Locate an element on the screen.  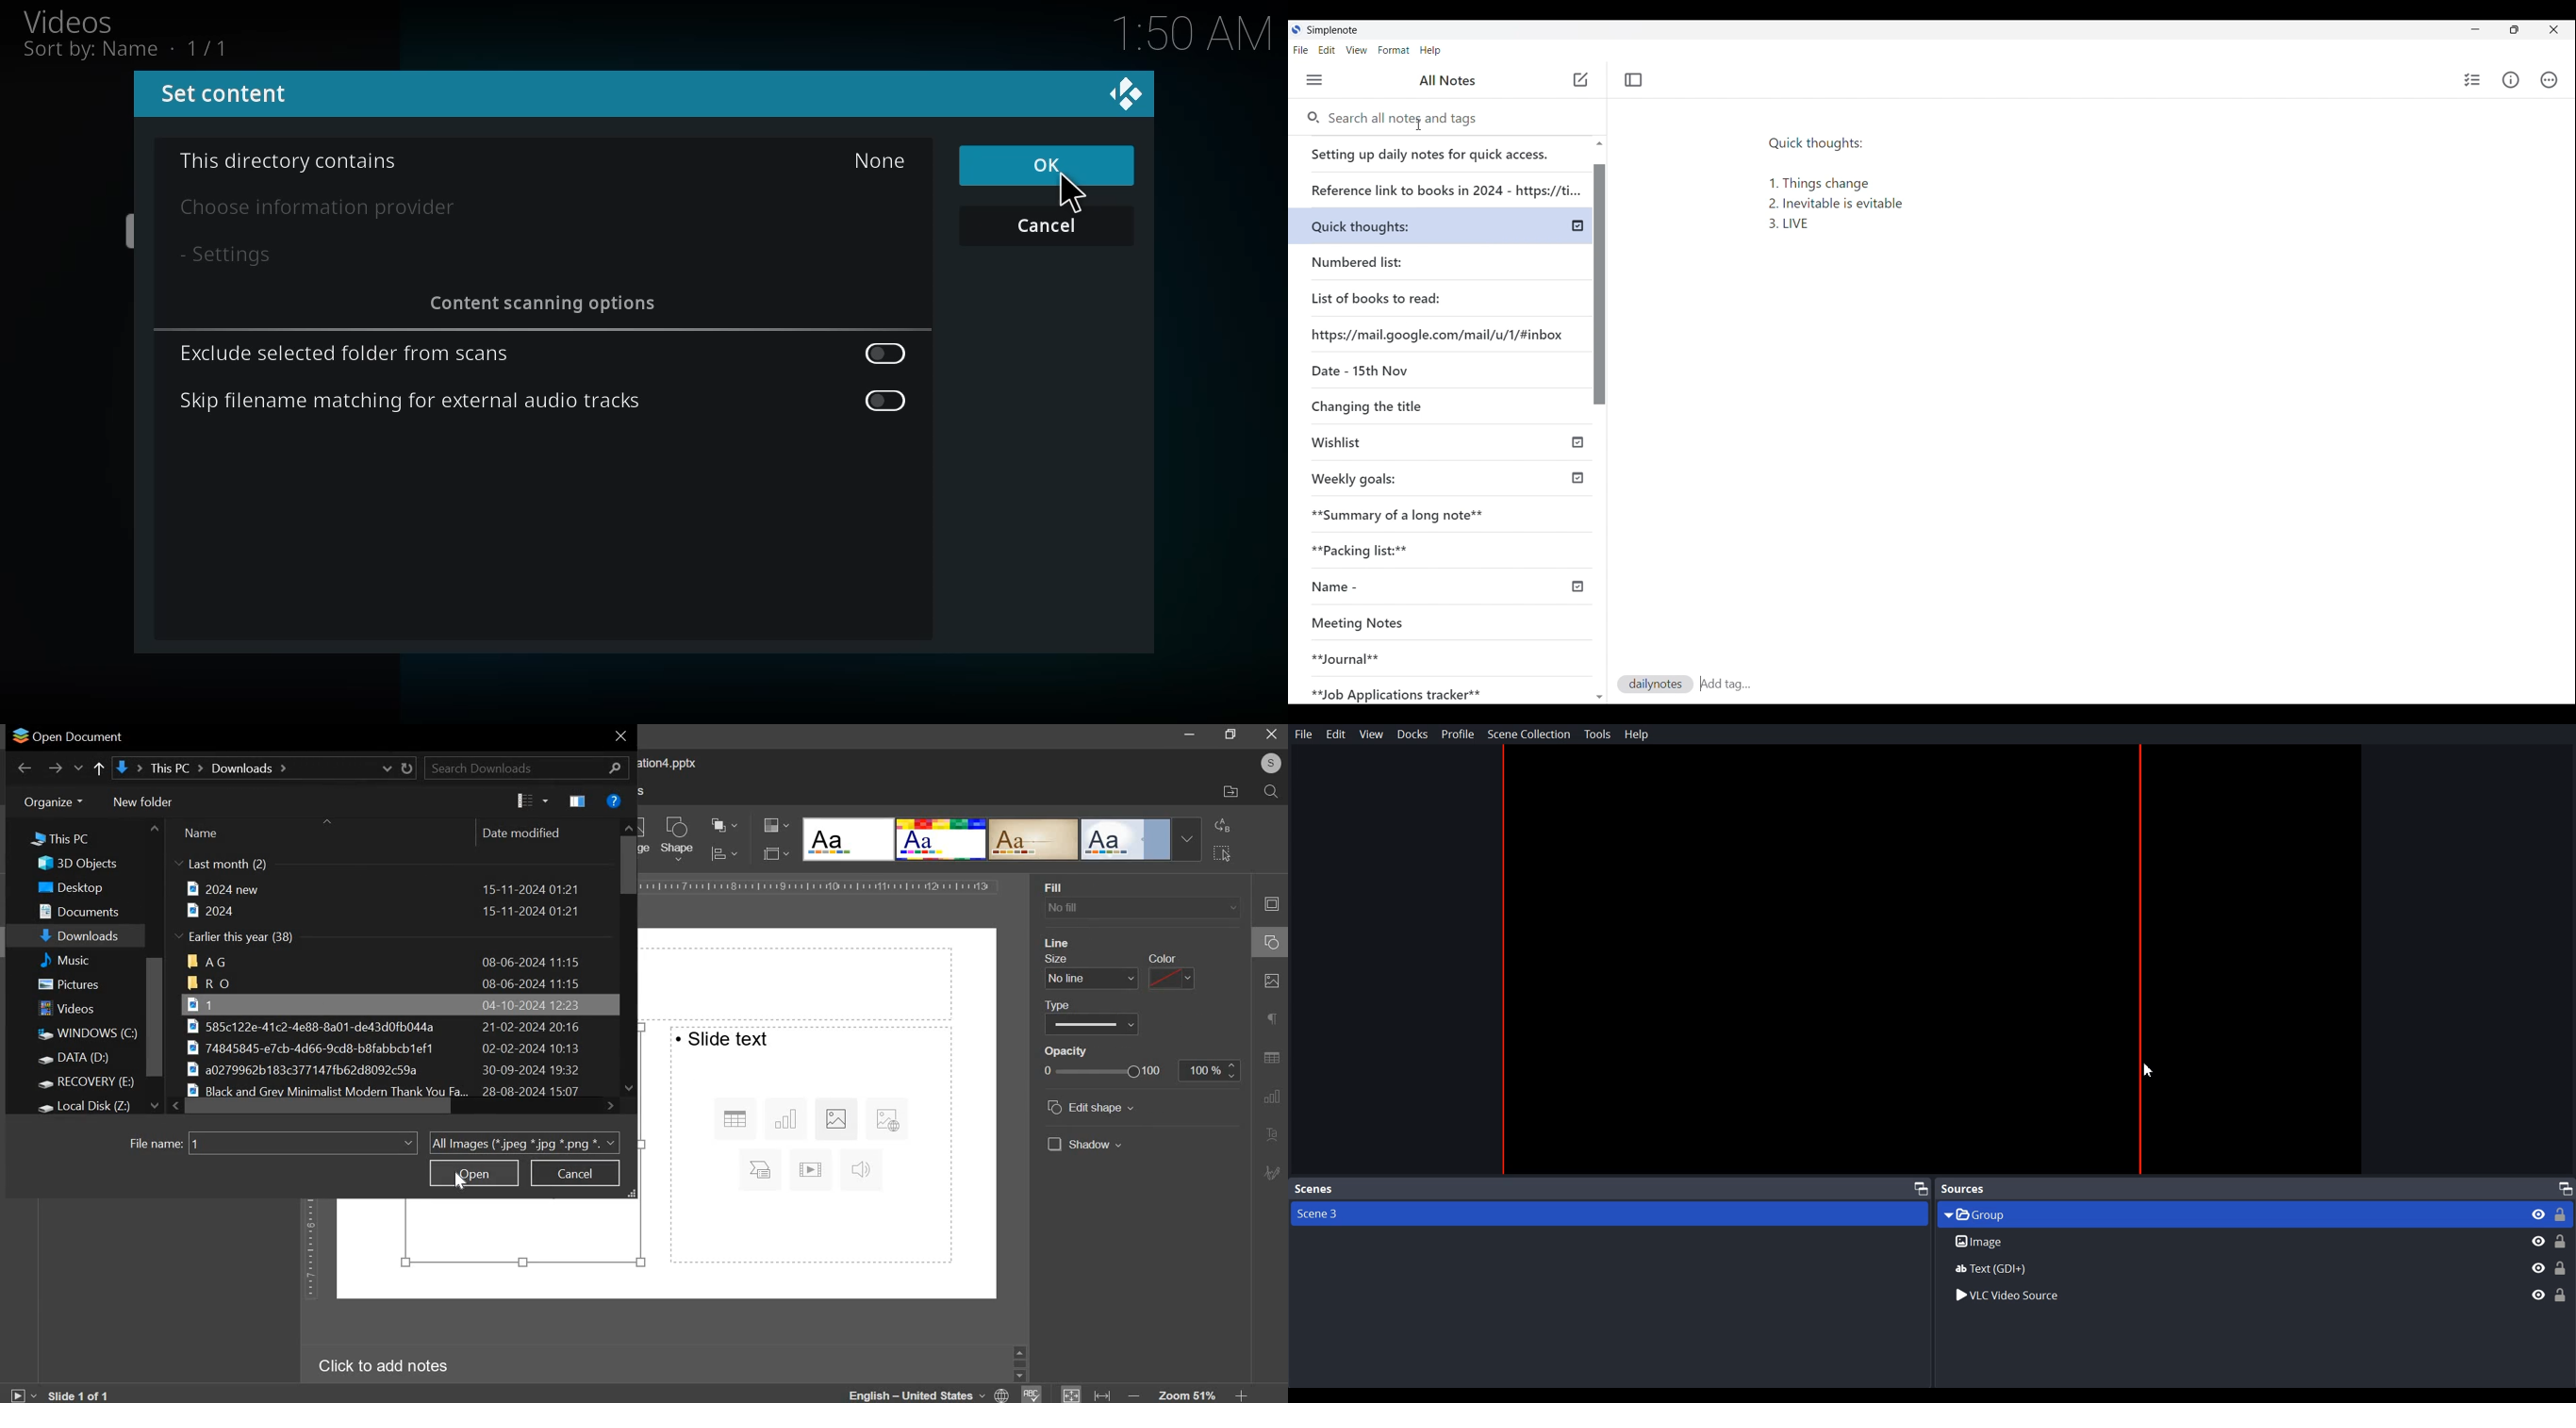
videos is located at coordinates (72, 19).